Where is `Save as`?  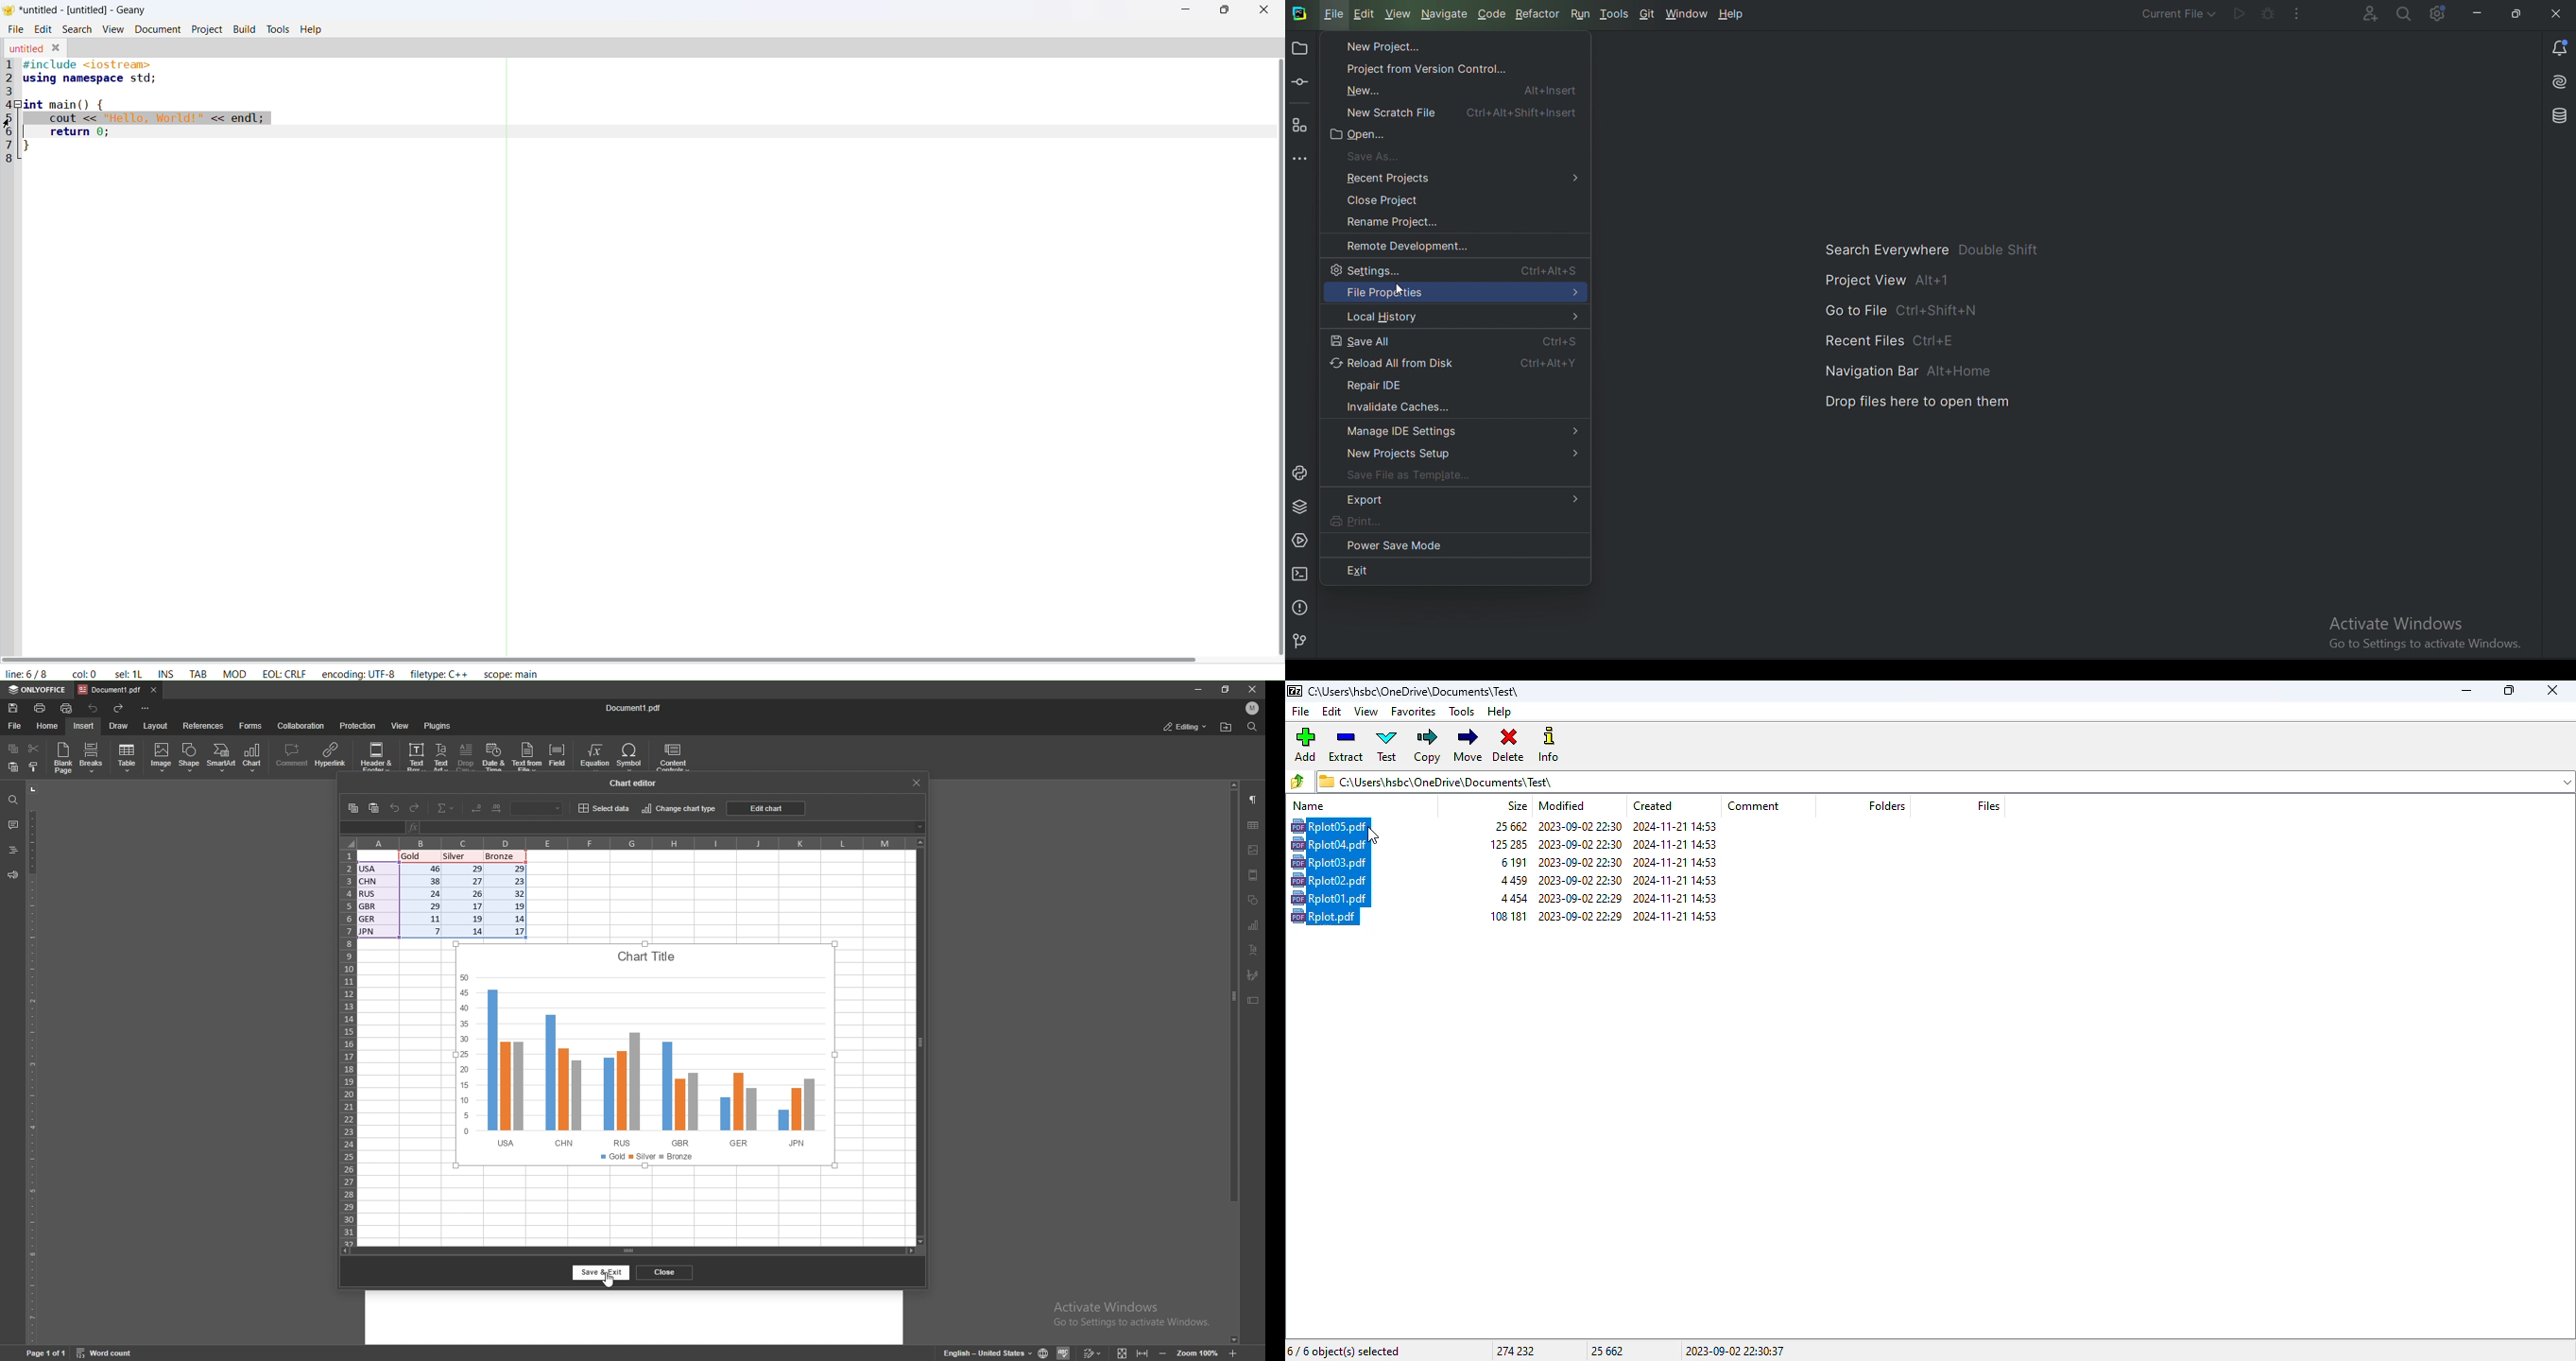 Save as is located at coordinates (1386, 155).